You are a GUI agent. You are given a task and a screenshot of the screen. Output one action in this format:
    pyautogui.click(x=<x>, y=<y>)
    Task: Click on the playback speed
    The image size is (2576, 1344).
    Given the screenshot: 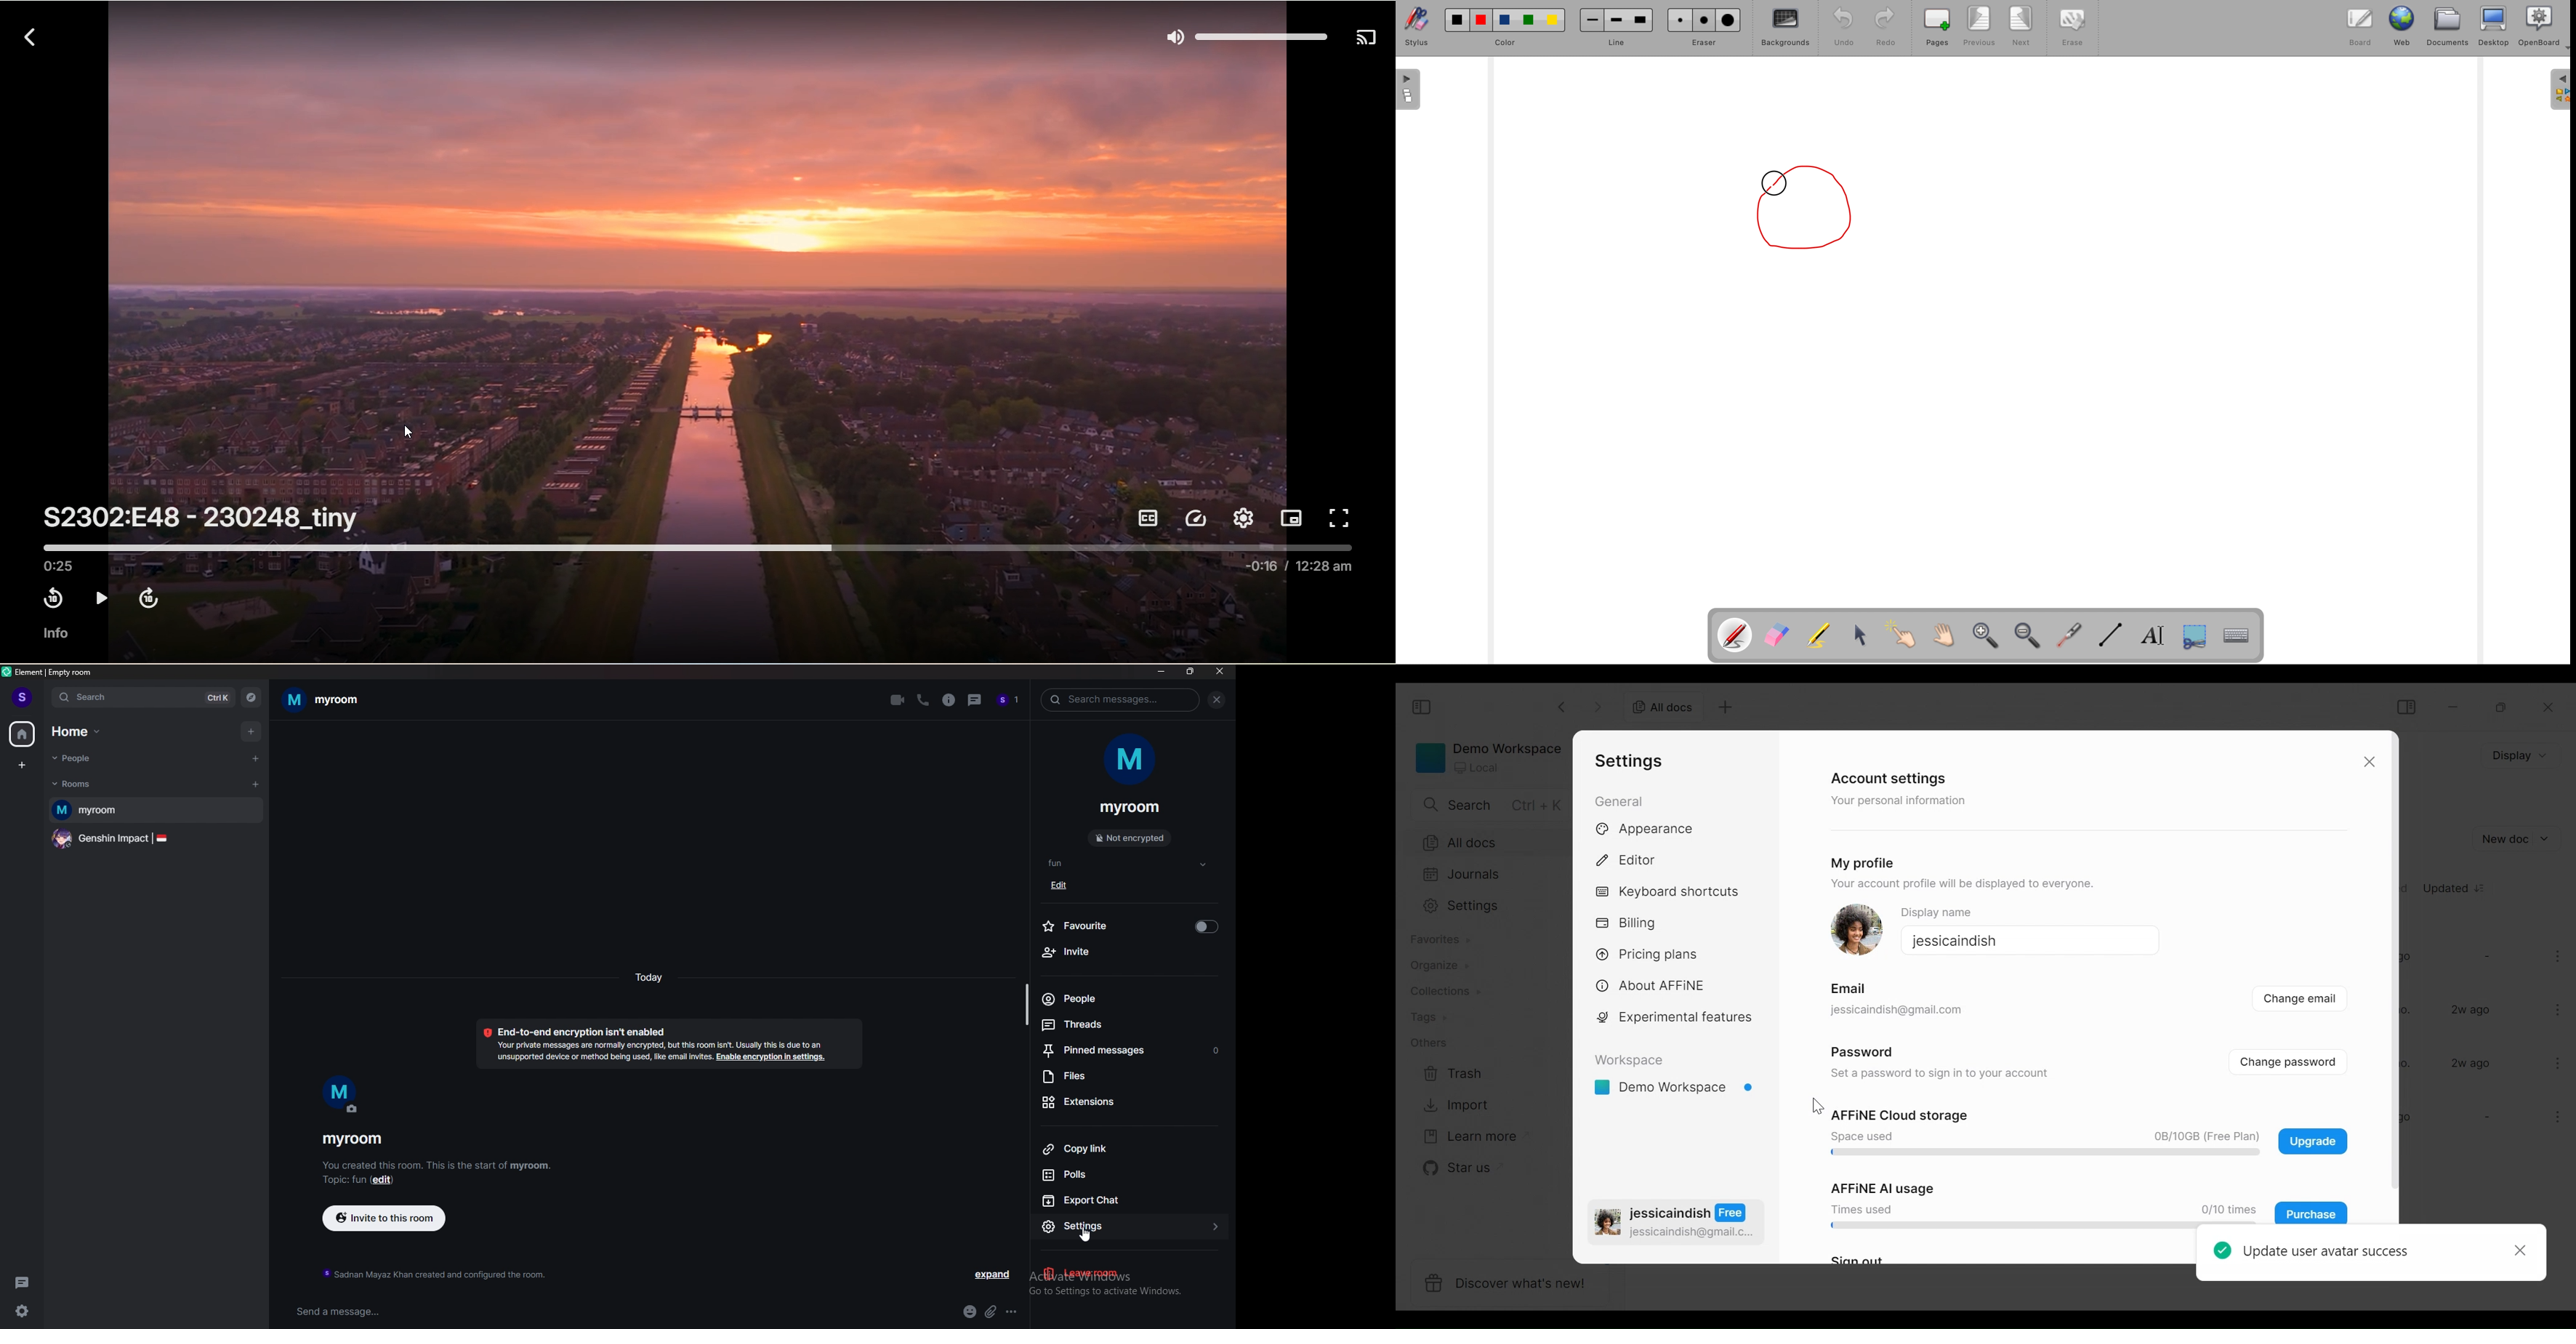 What is the action you would take?
    pyautogui.click(x=1199, y=518)
    